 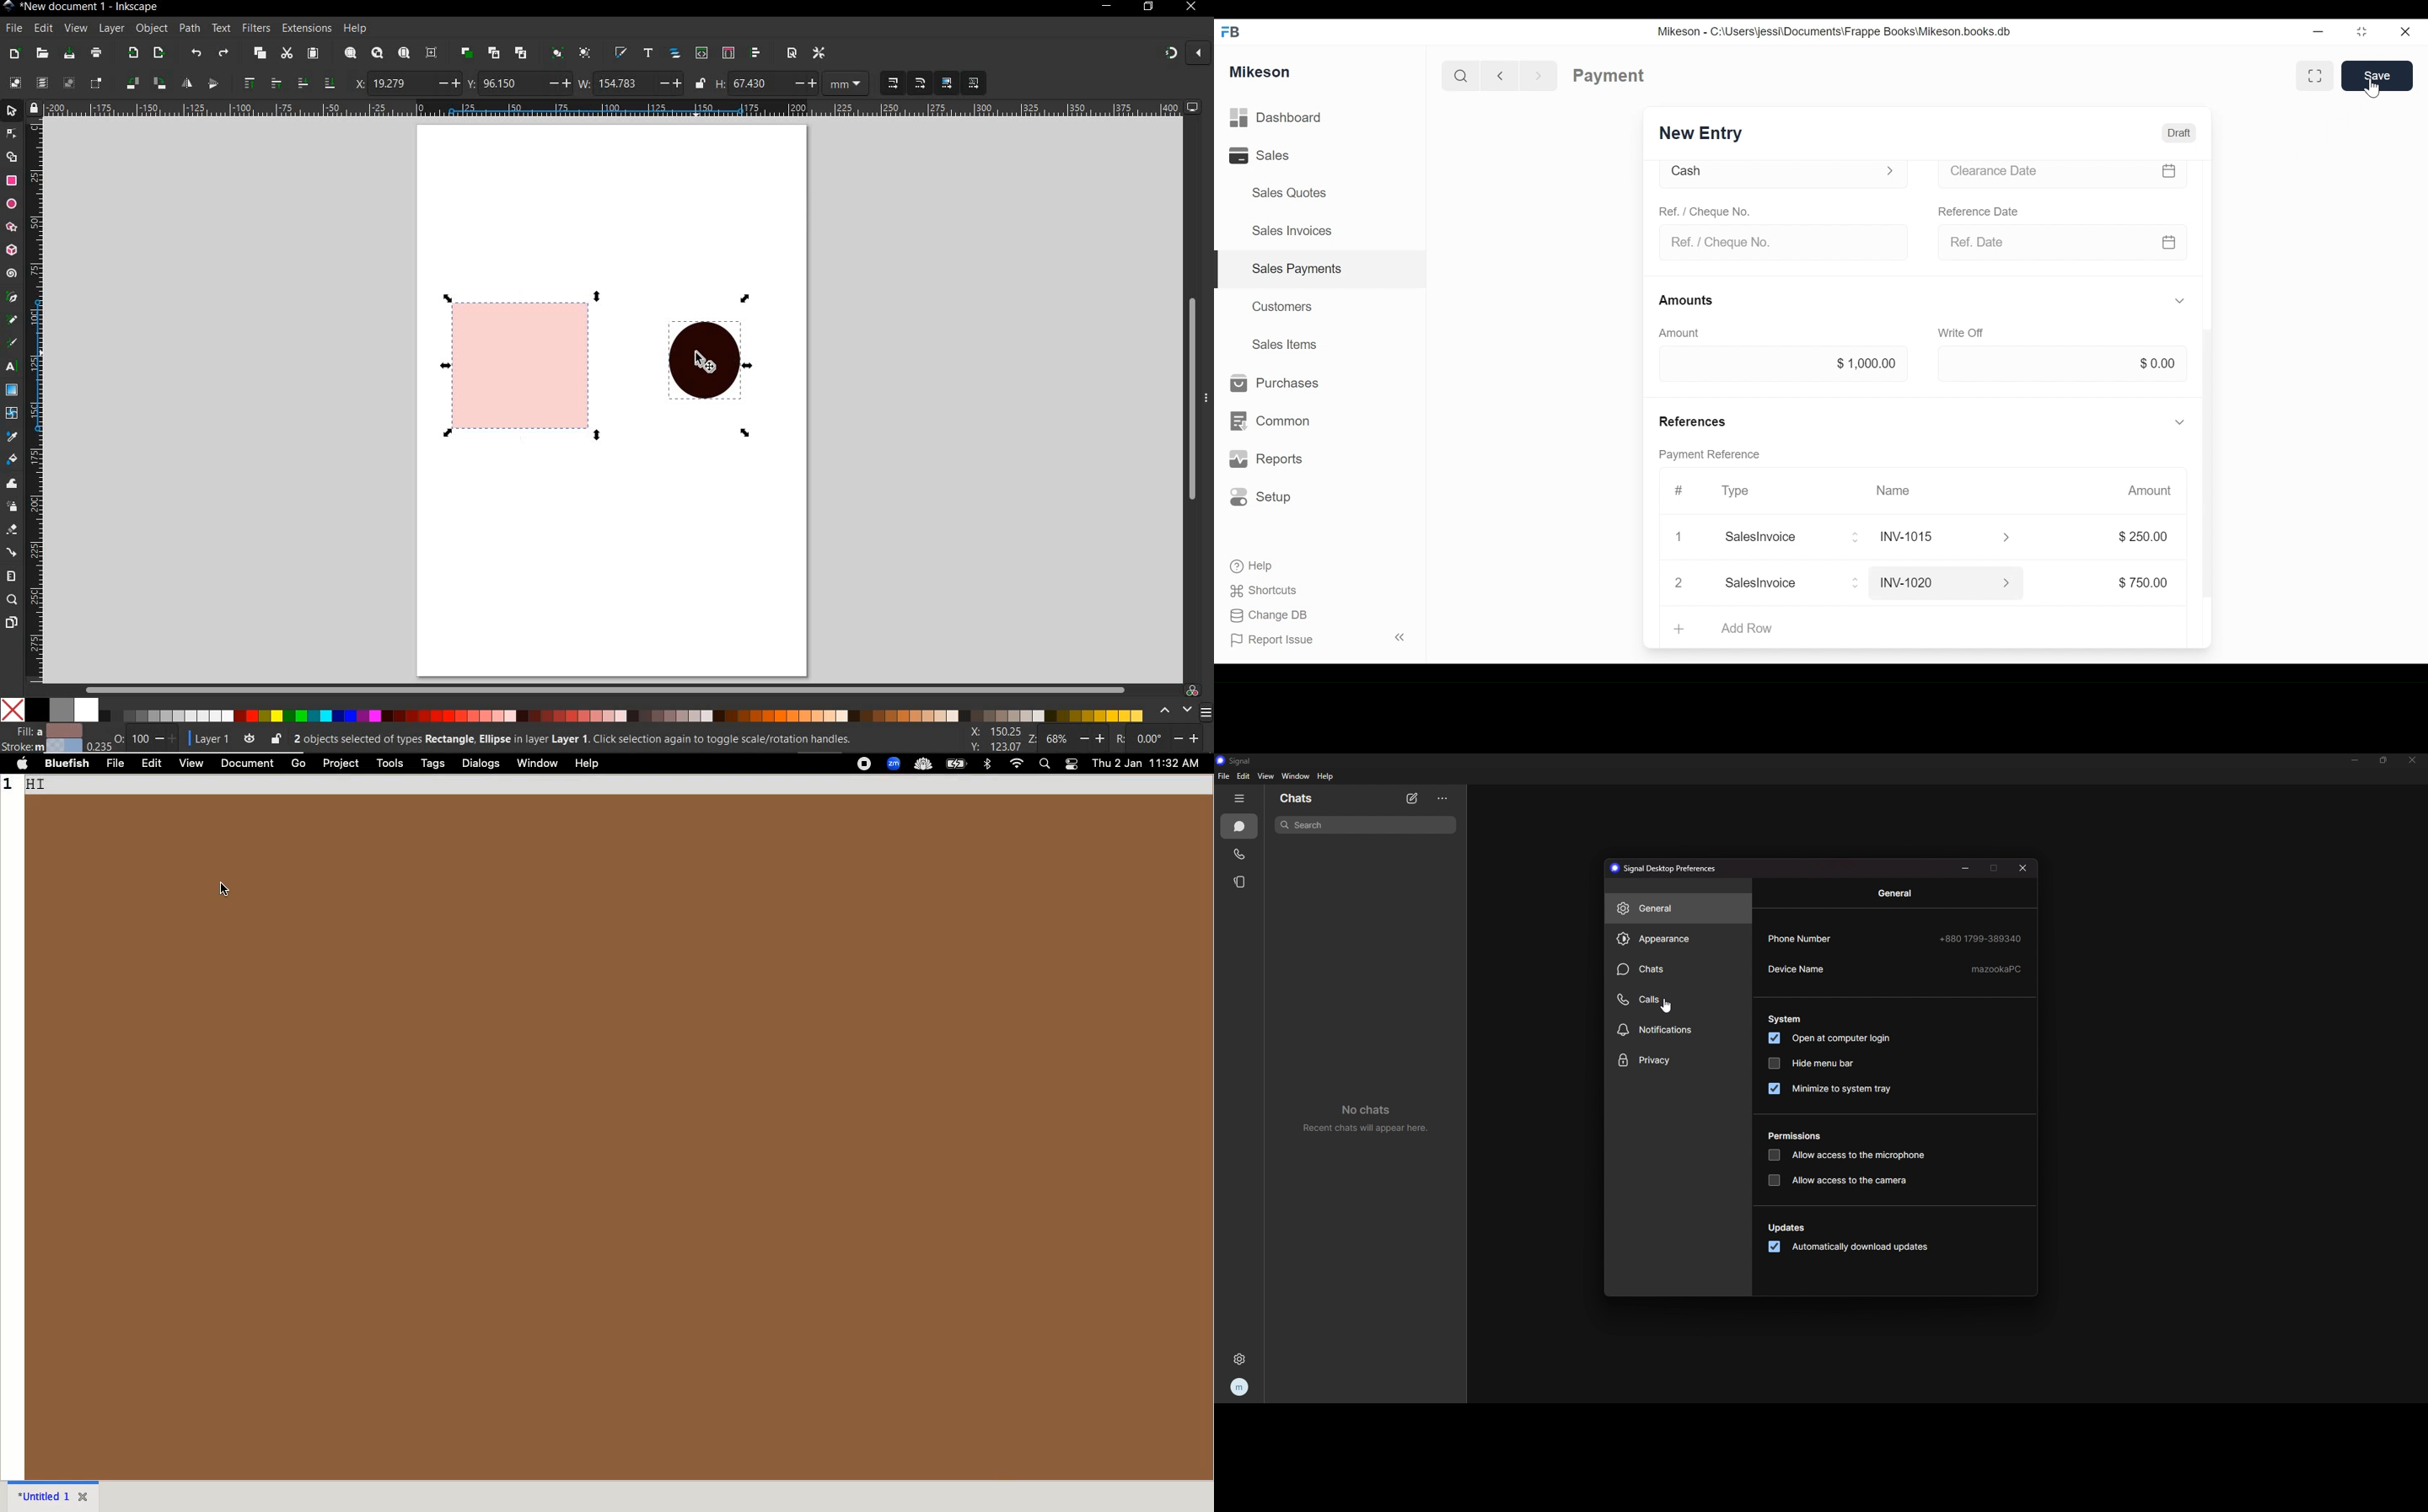 What do you see at coordinates (1956, 334) in the screenshot?
I see `Write off` at bounding box center [1956, 334].